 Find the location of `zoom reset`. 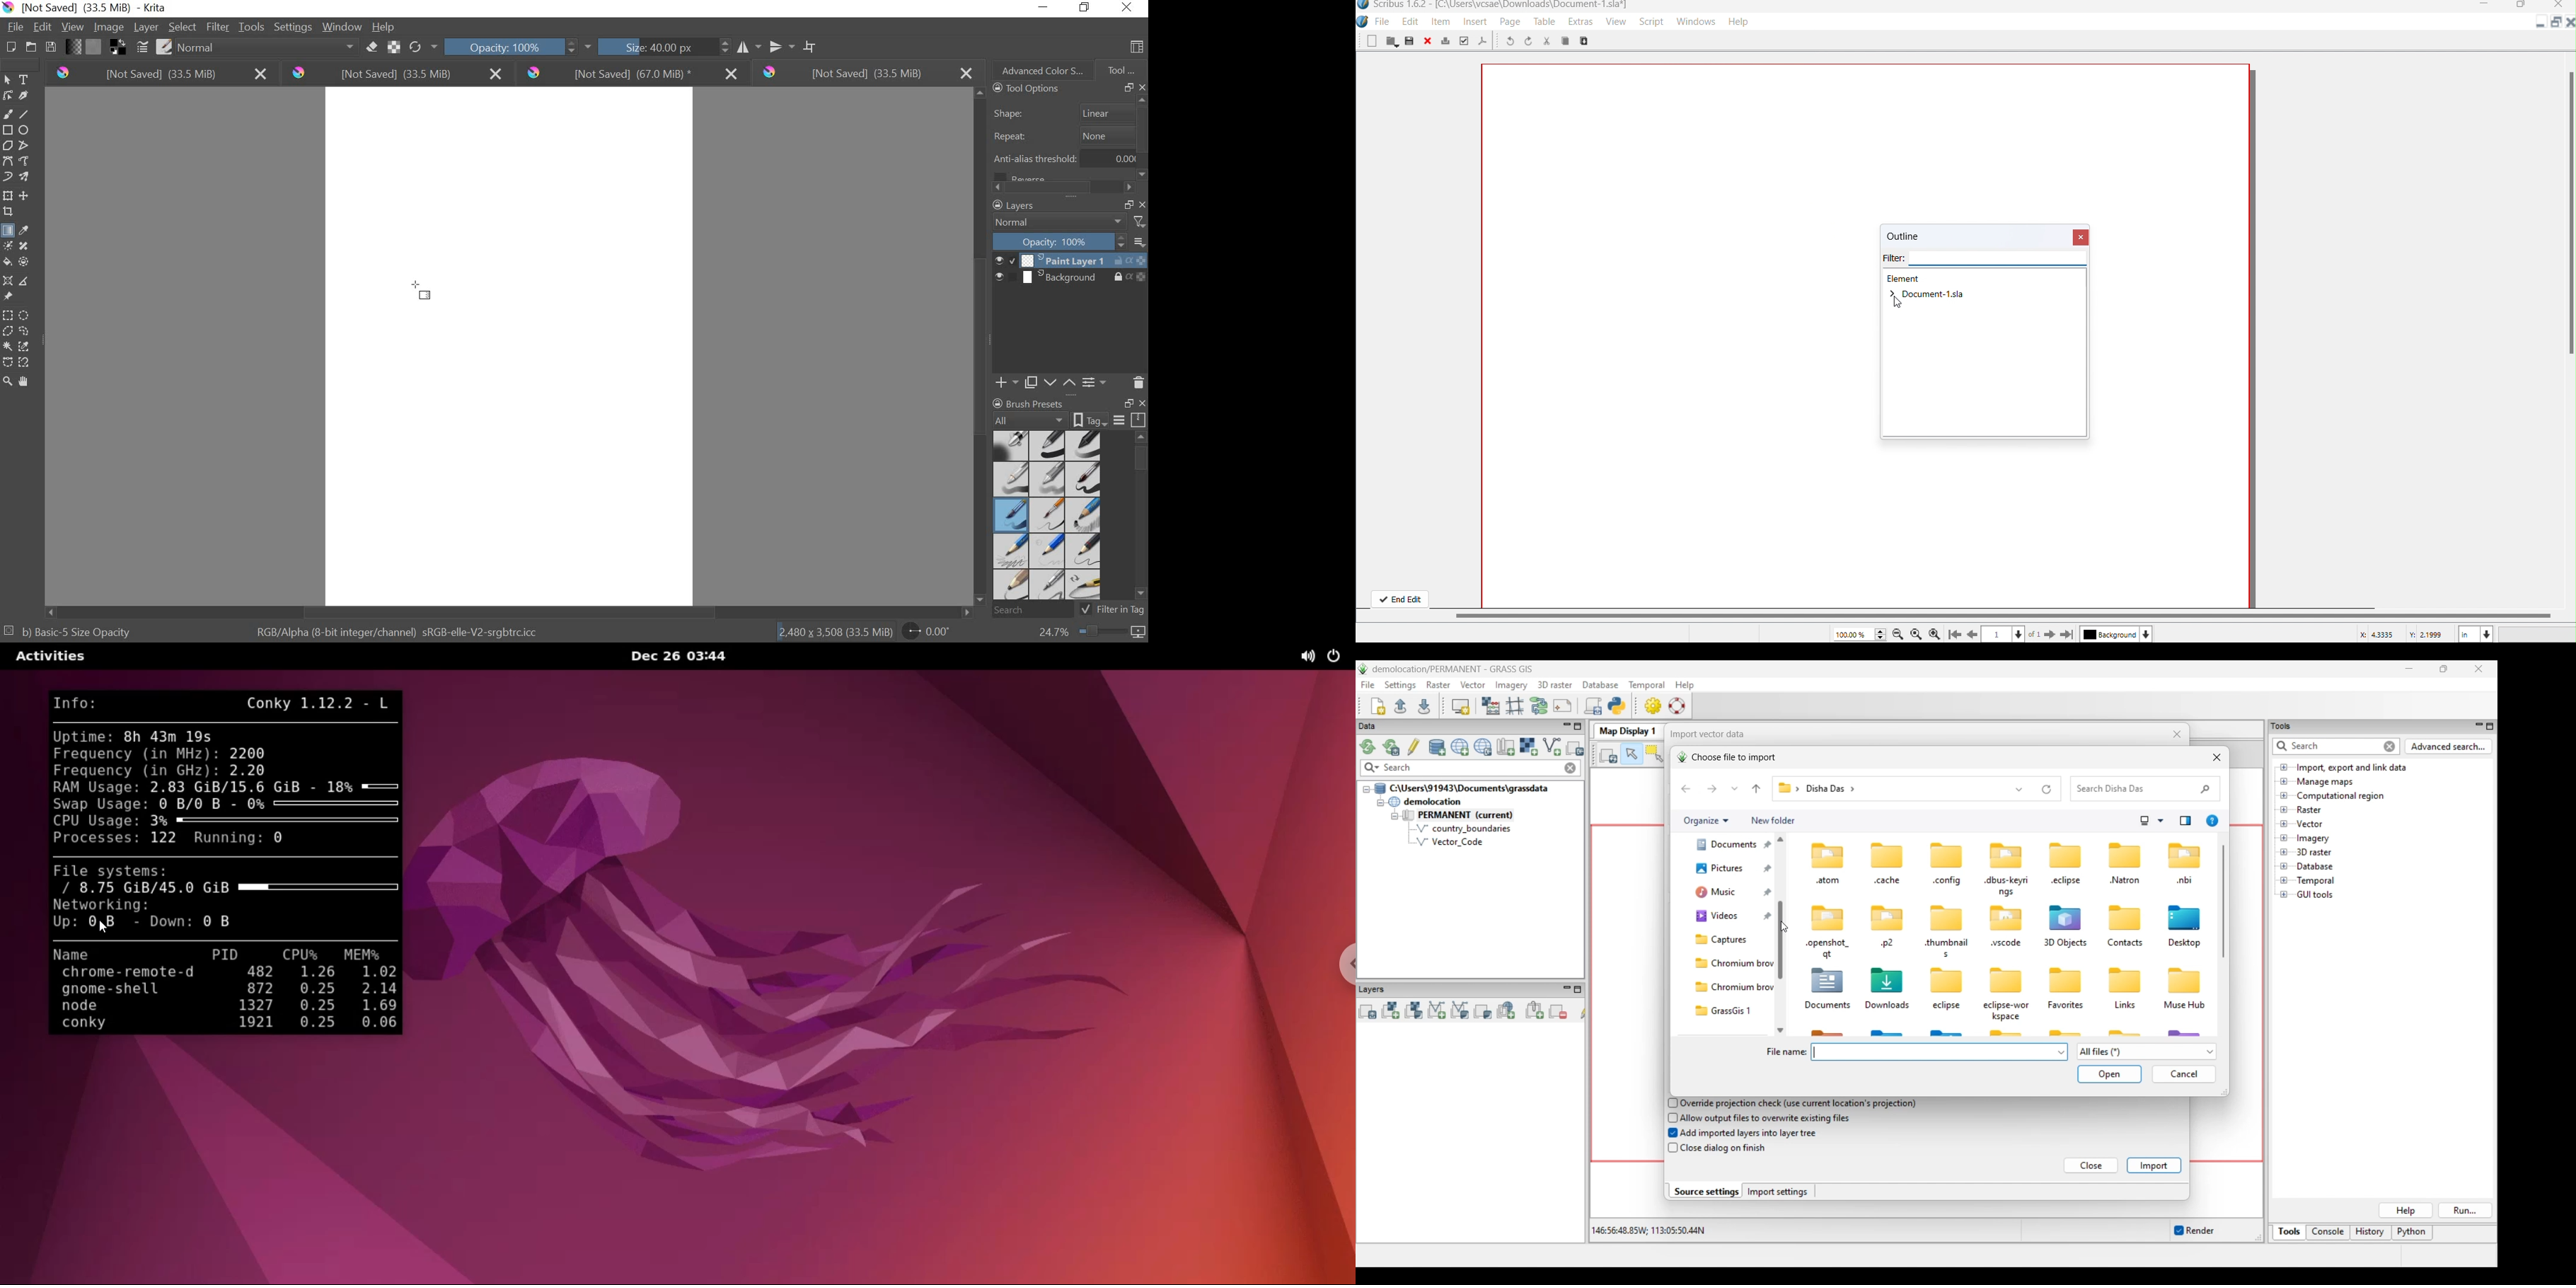

zoom reset is located at coordinates (1916, 635).